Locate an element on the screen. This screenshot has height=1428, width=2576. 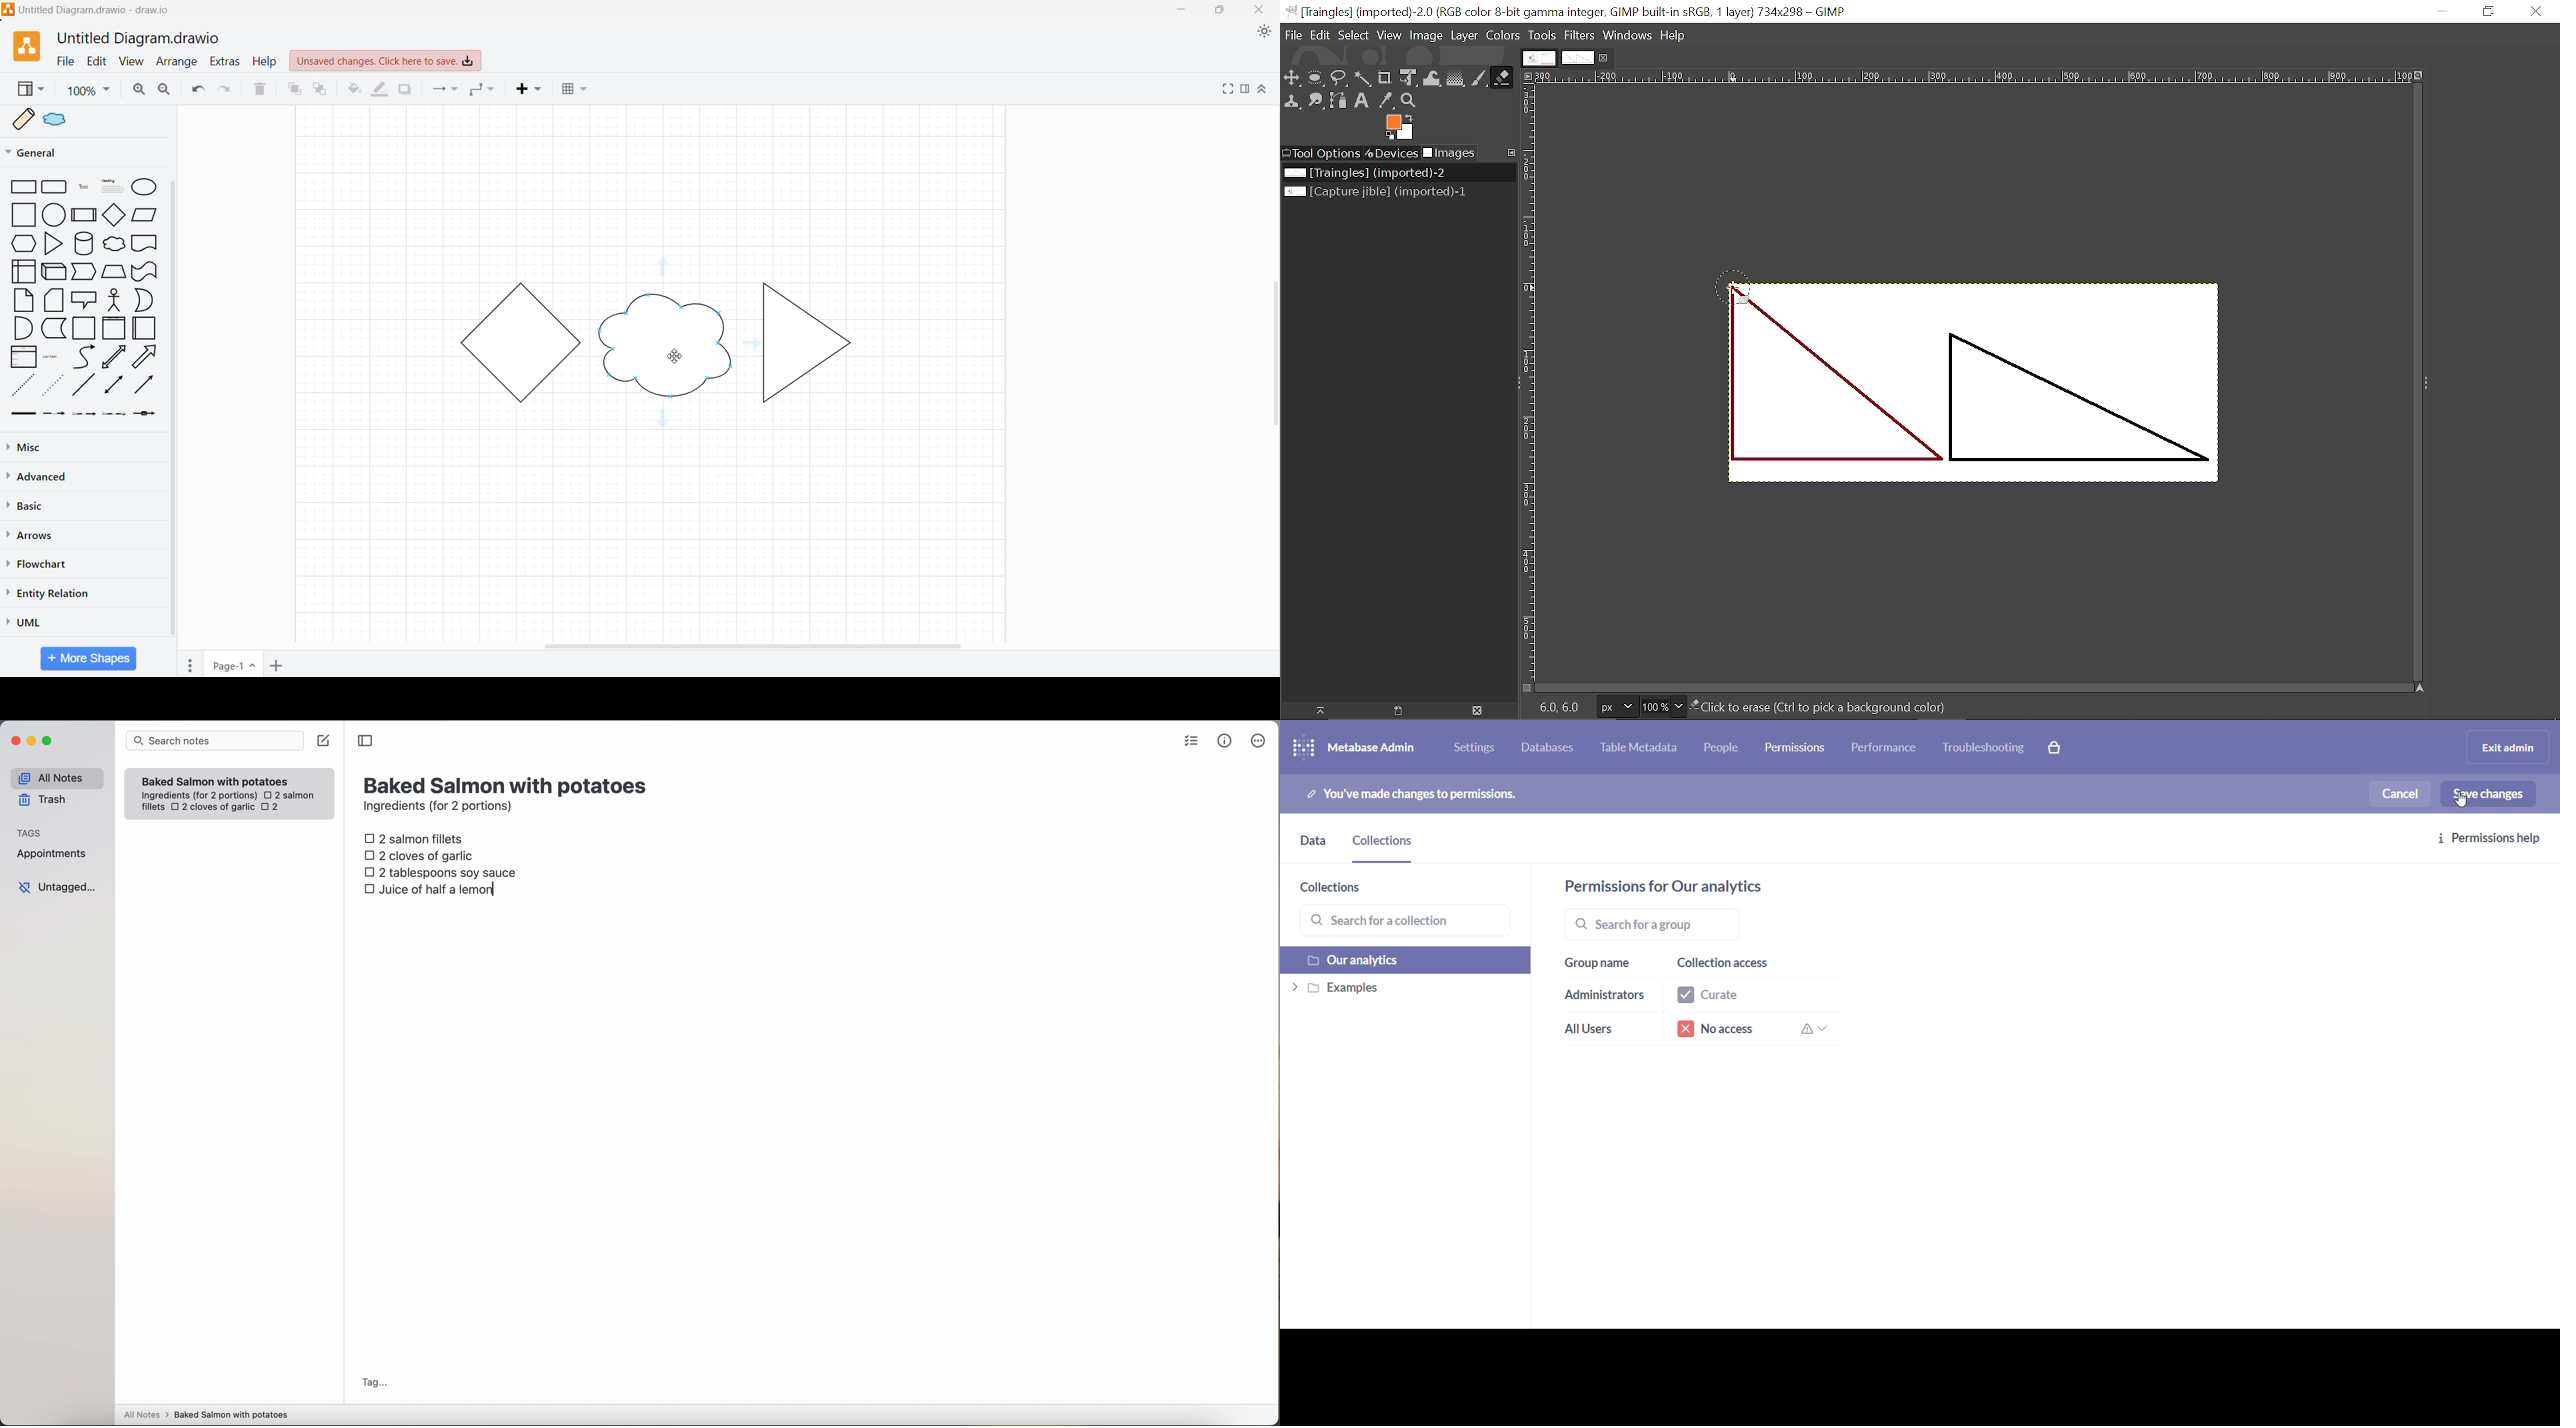
2 cloves of garlic is located at coordinates (213, 808).